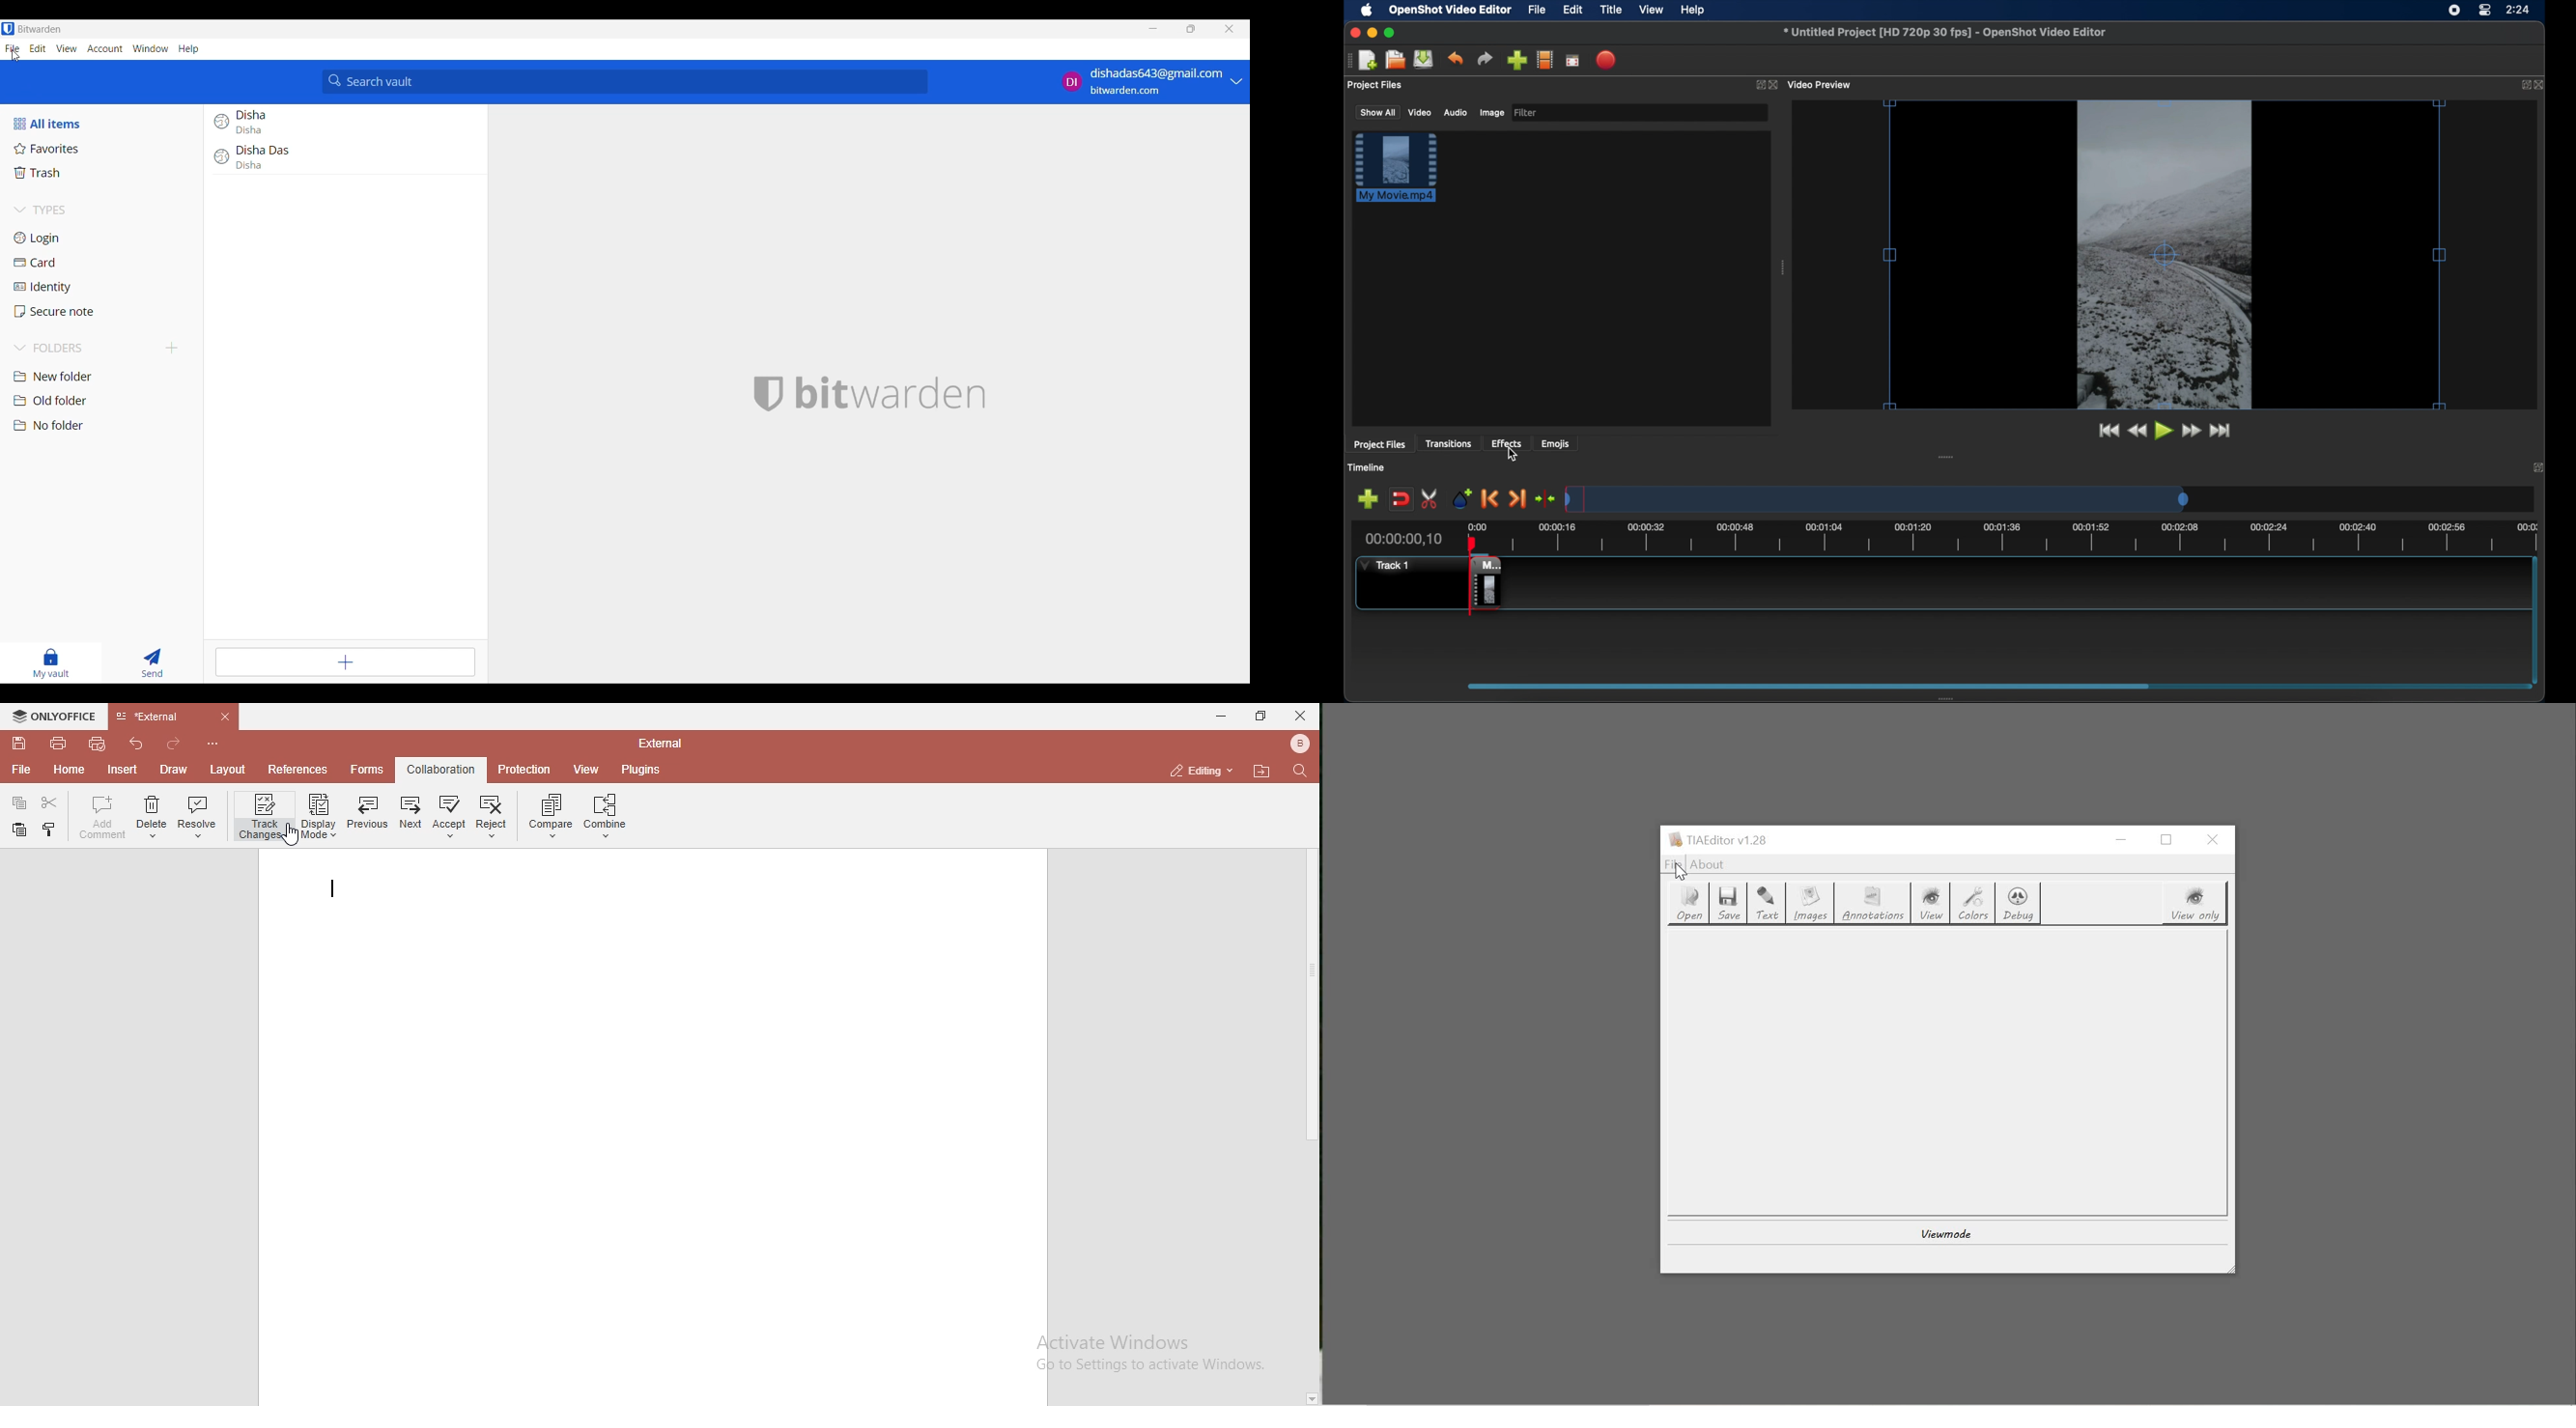  I want to click on expand, so click(2524, 85).